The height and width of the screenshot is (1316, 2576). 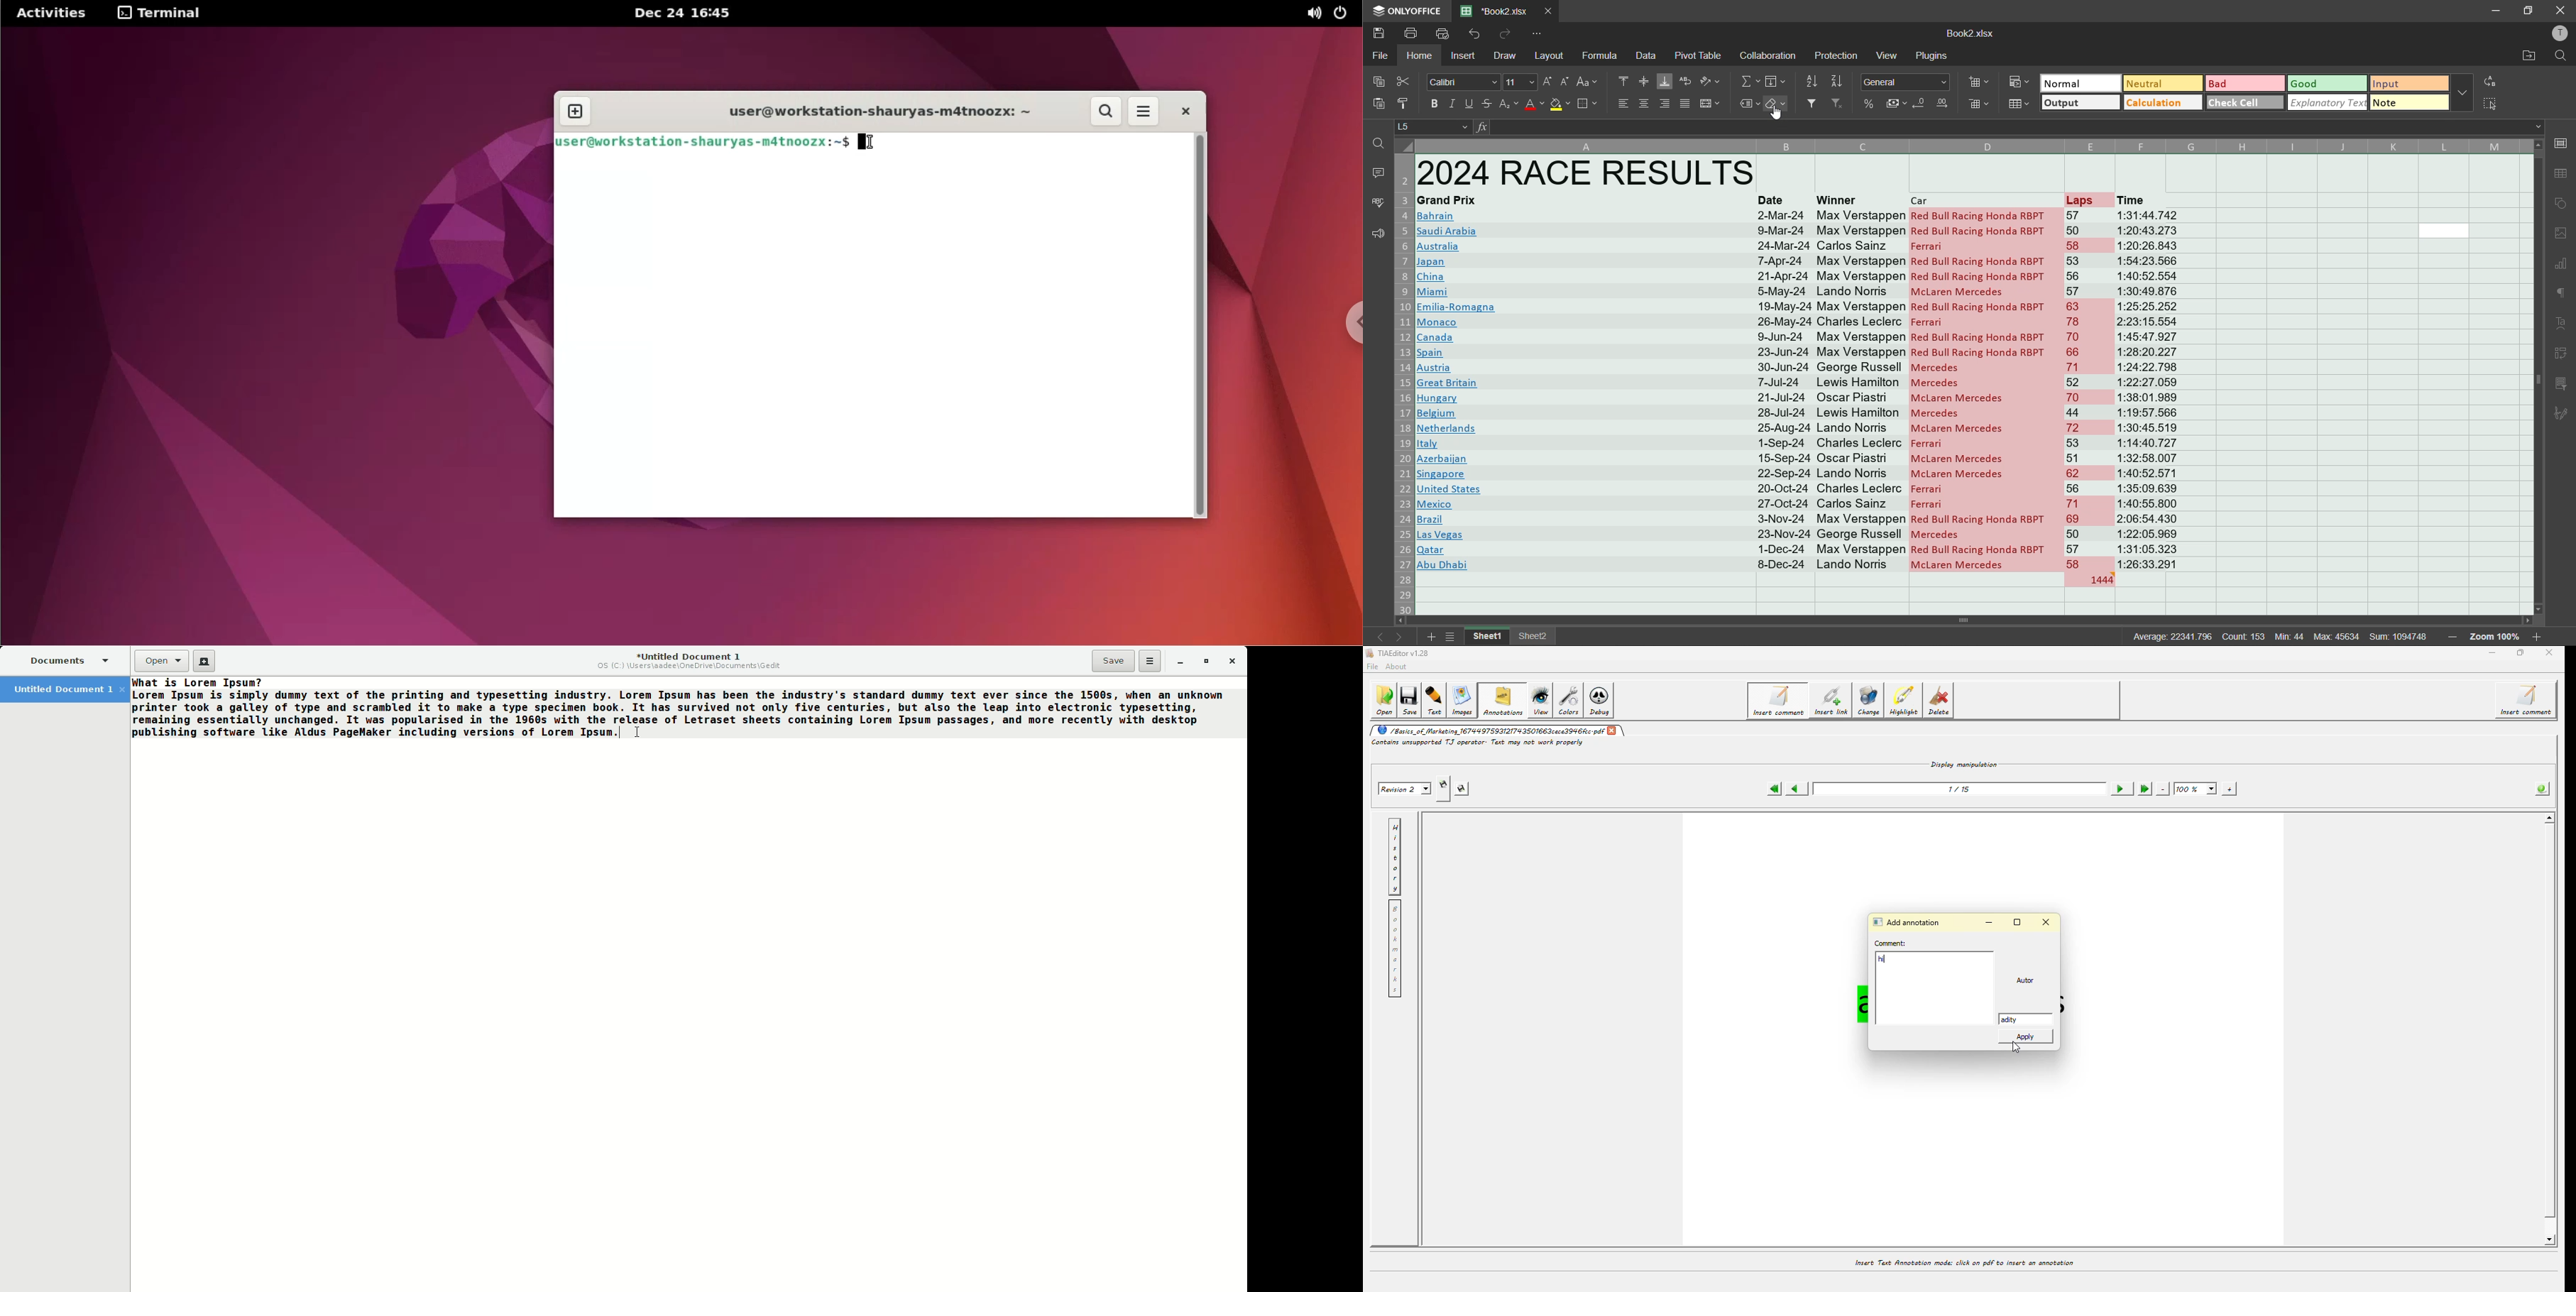 I want to click on redo, so click(x=1504, y=34).